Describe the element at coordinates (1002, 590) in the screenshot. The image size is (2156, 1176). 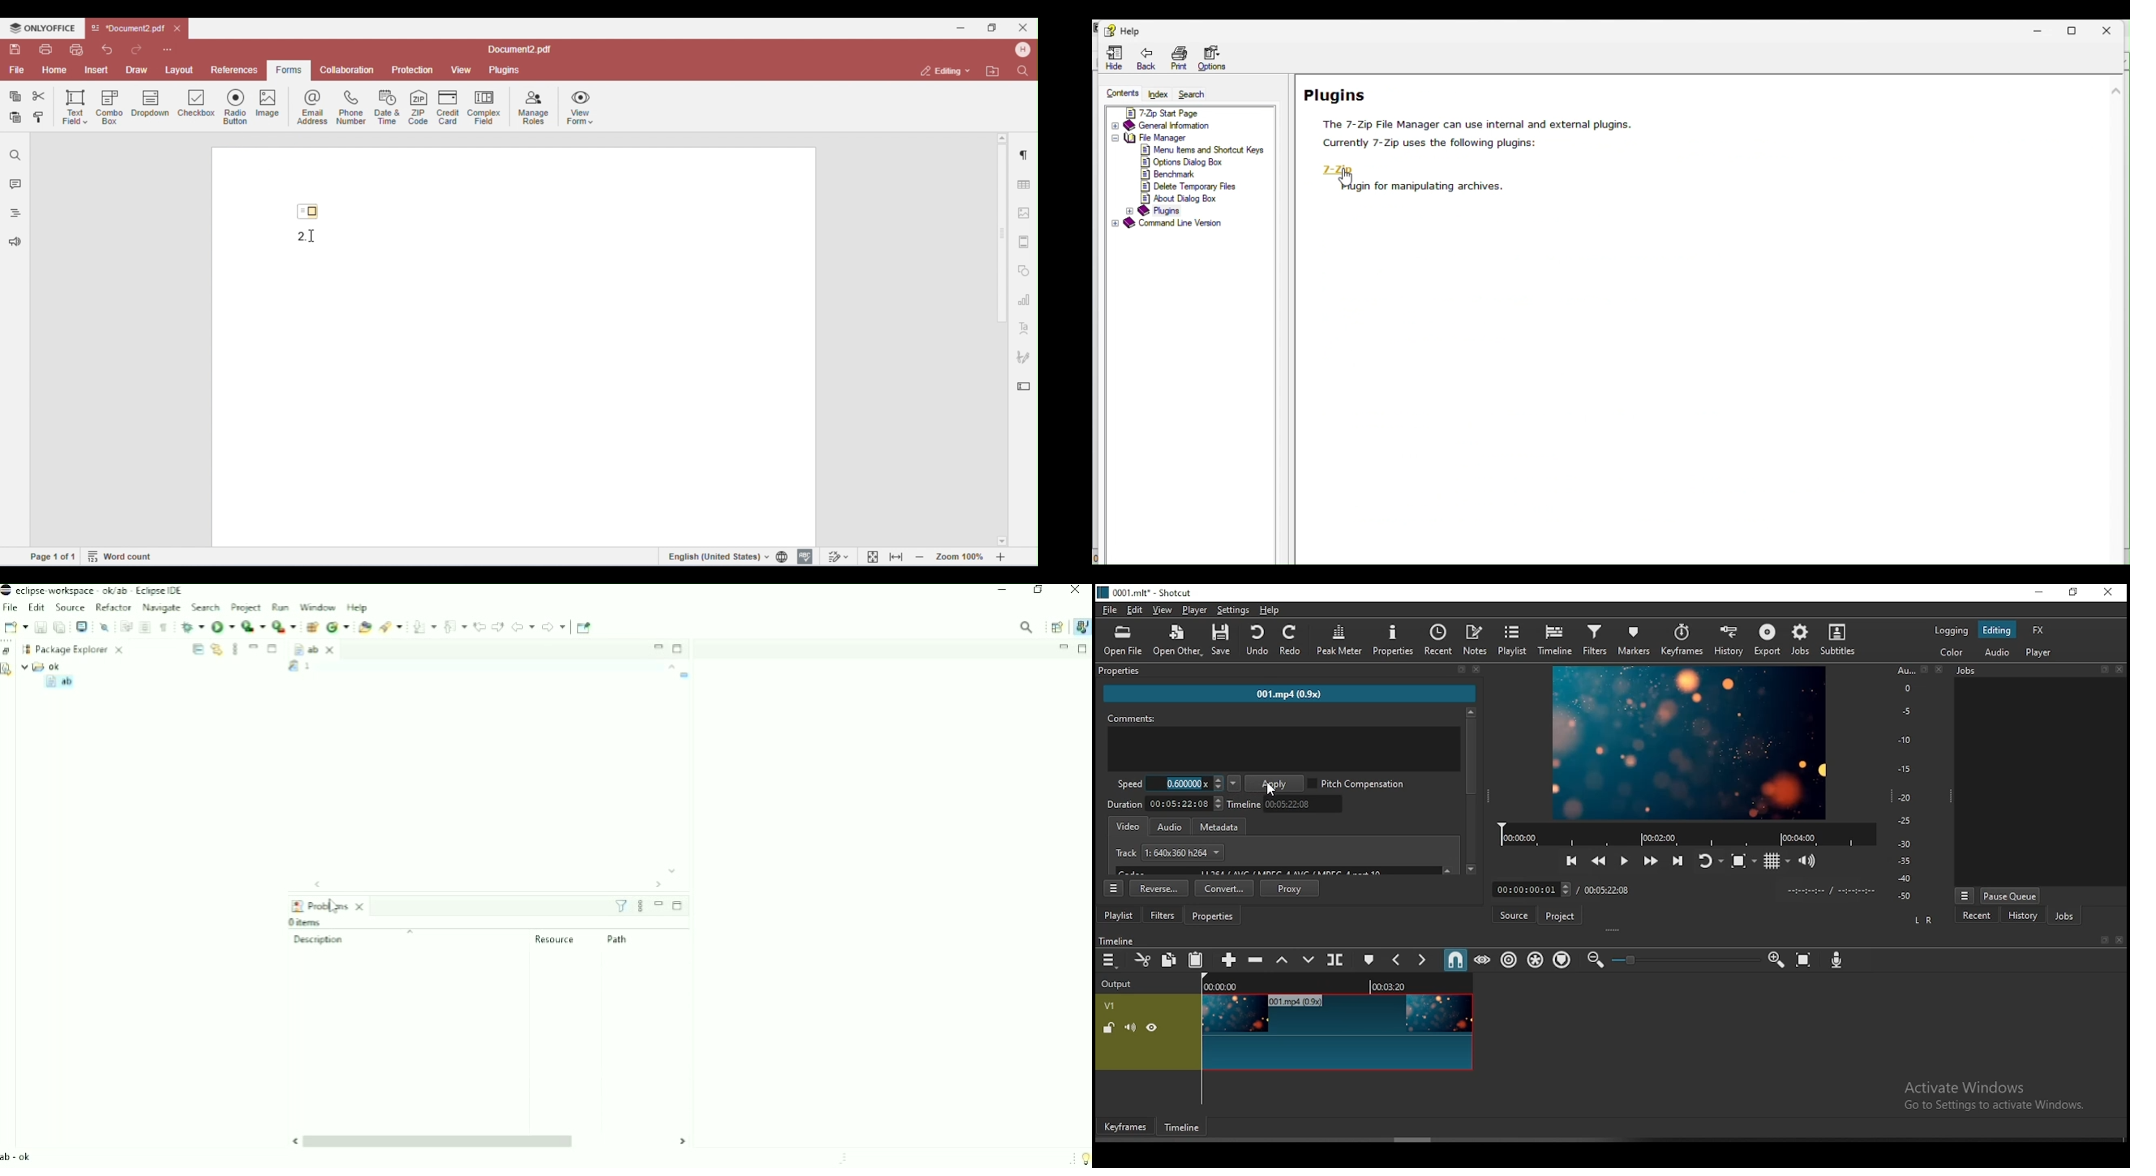
I see `Minimize` at that location.